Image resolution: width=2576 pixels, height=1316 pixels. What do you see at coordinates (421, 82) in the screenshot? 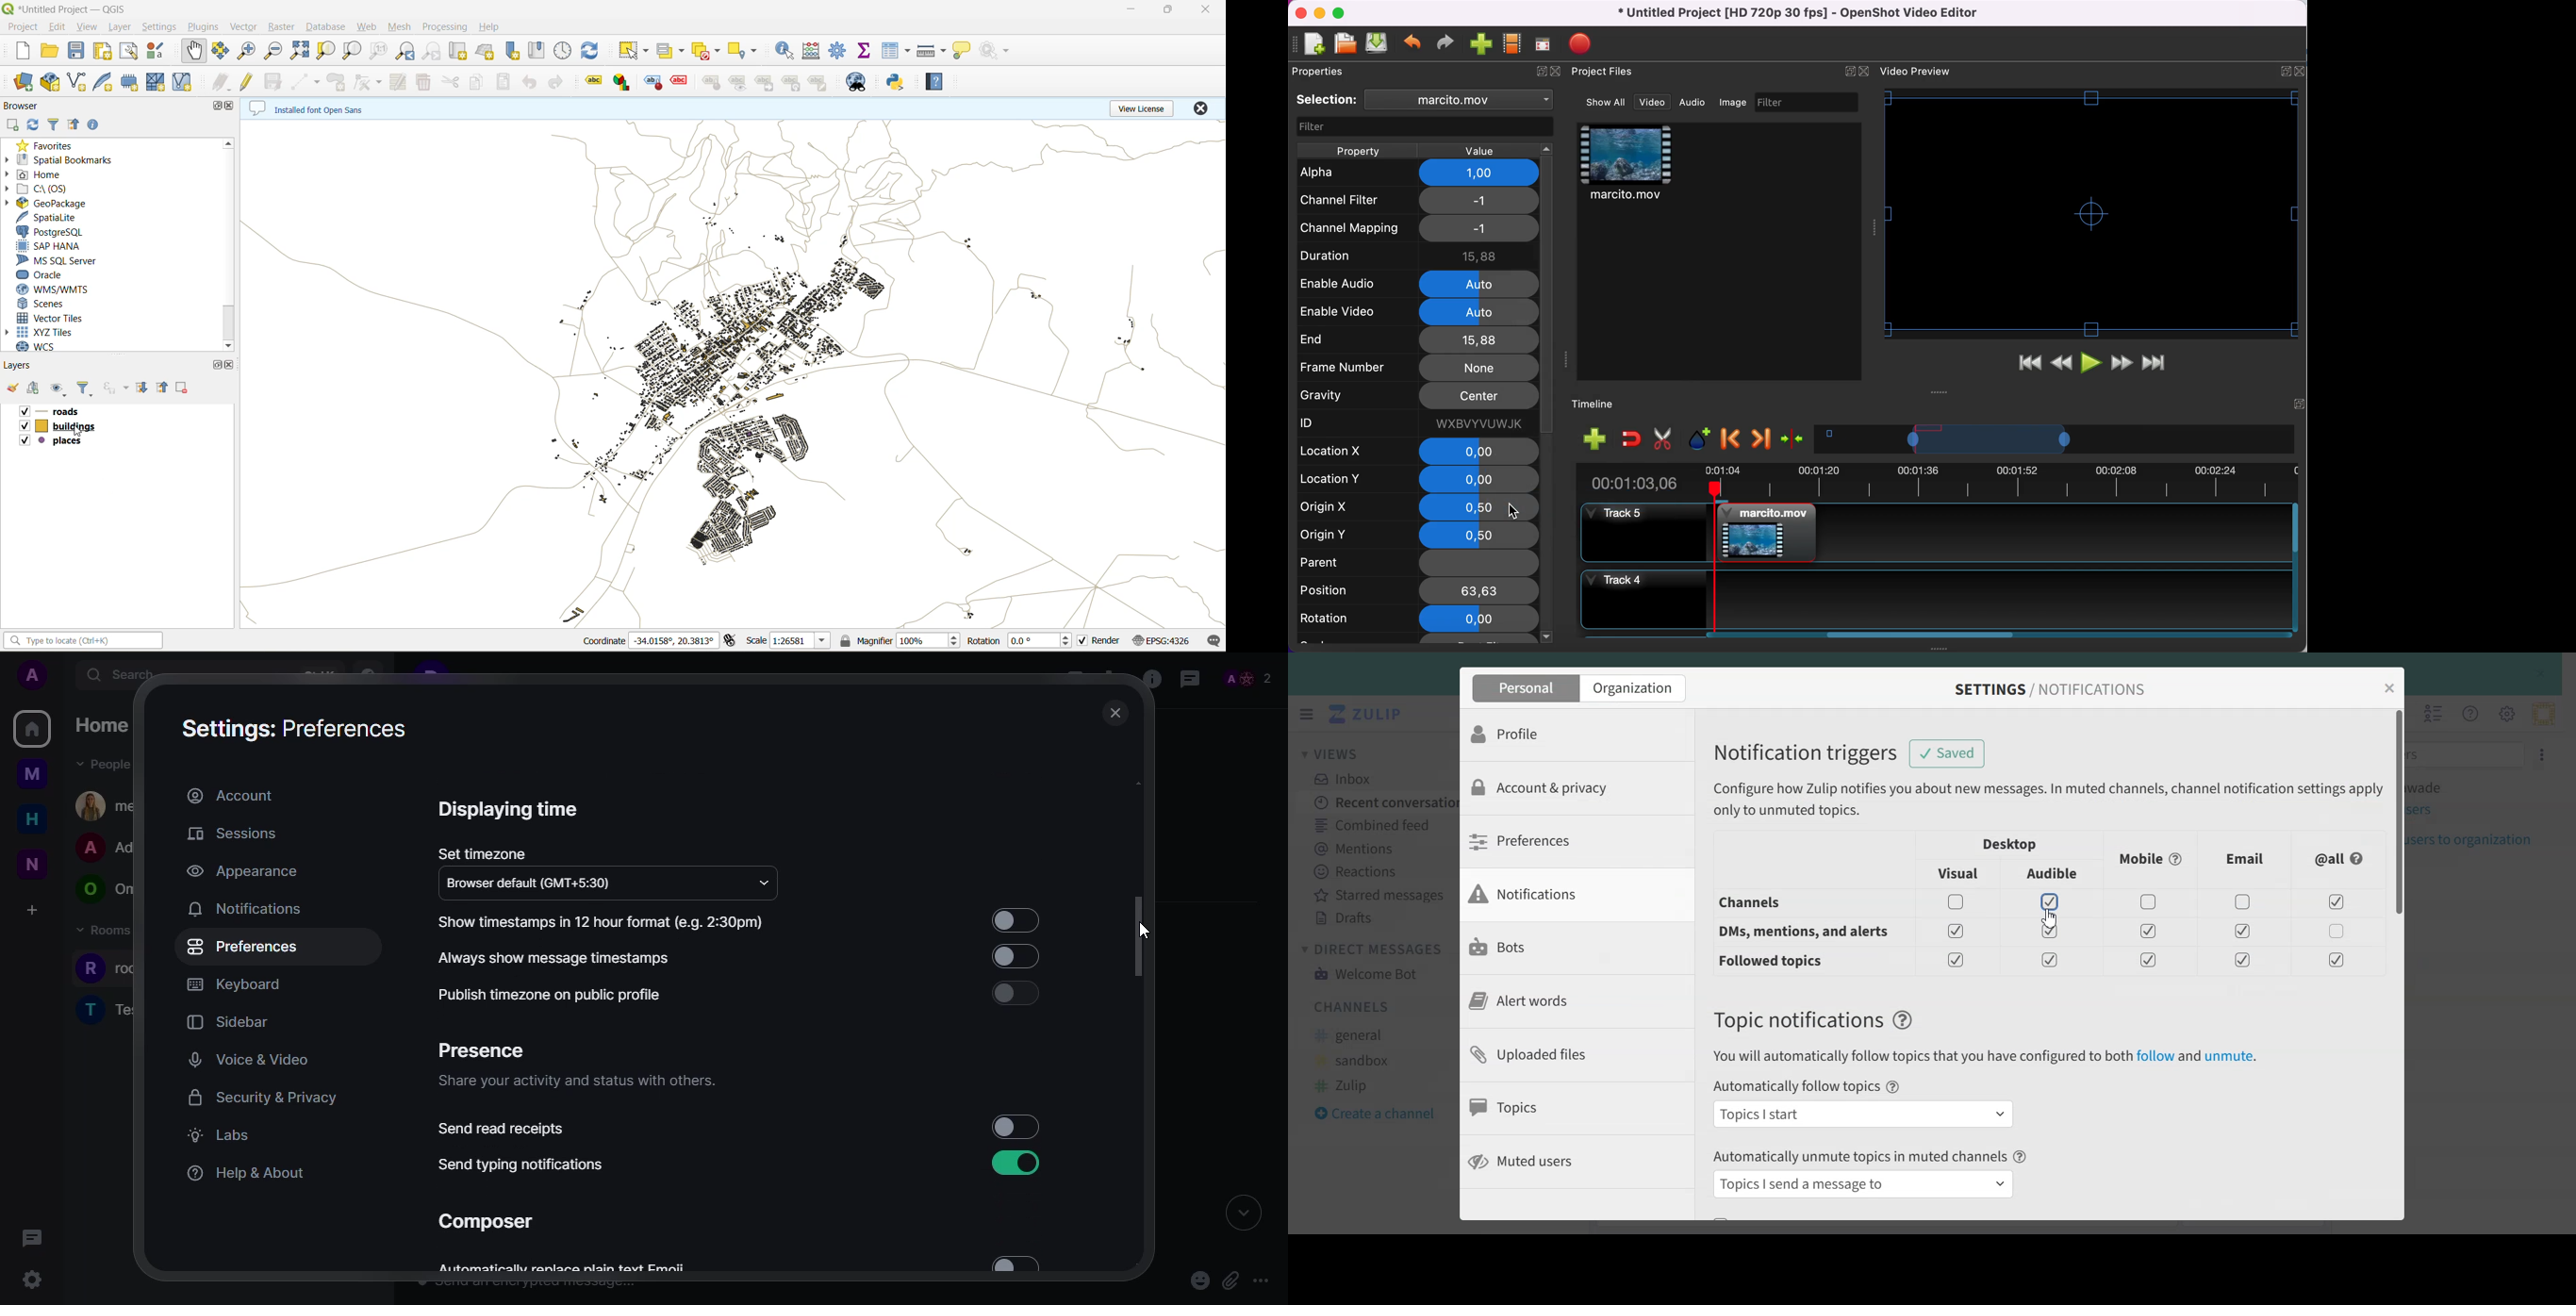
I see `delete` at bounding box center [421, 82].